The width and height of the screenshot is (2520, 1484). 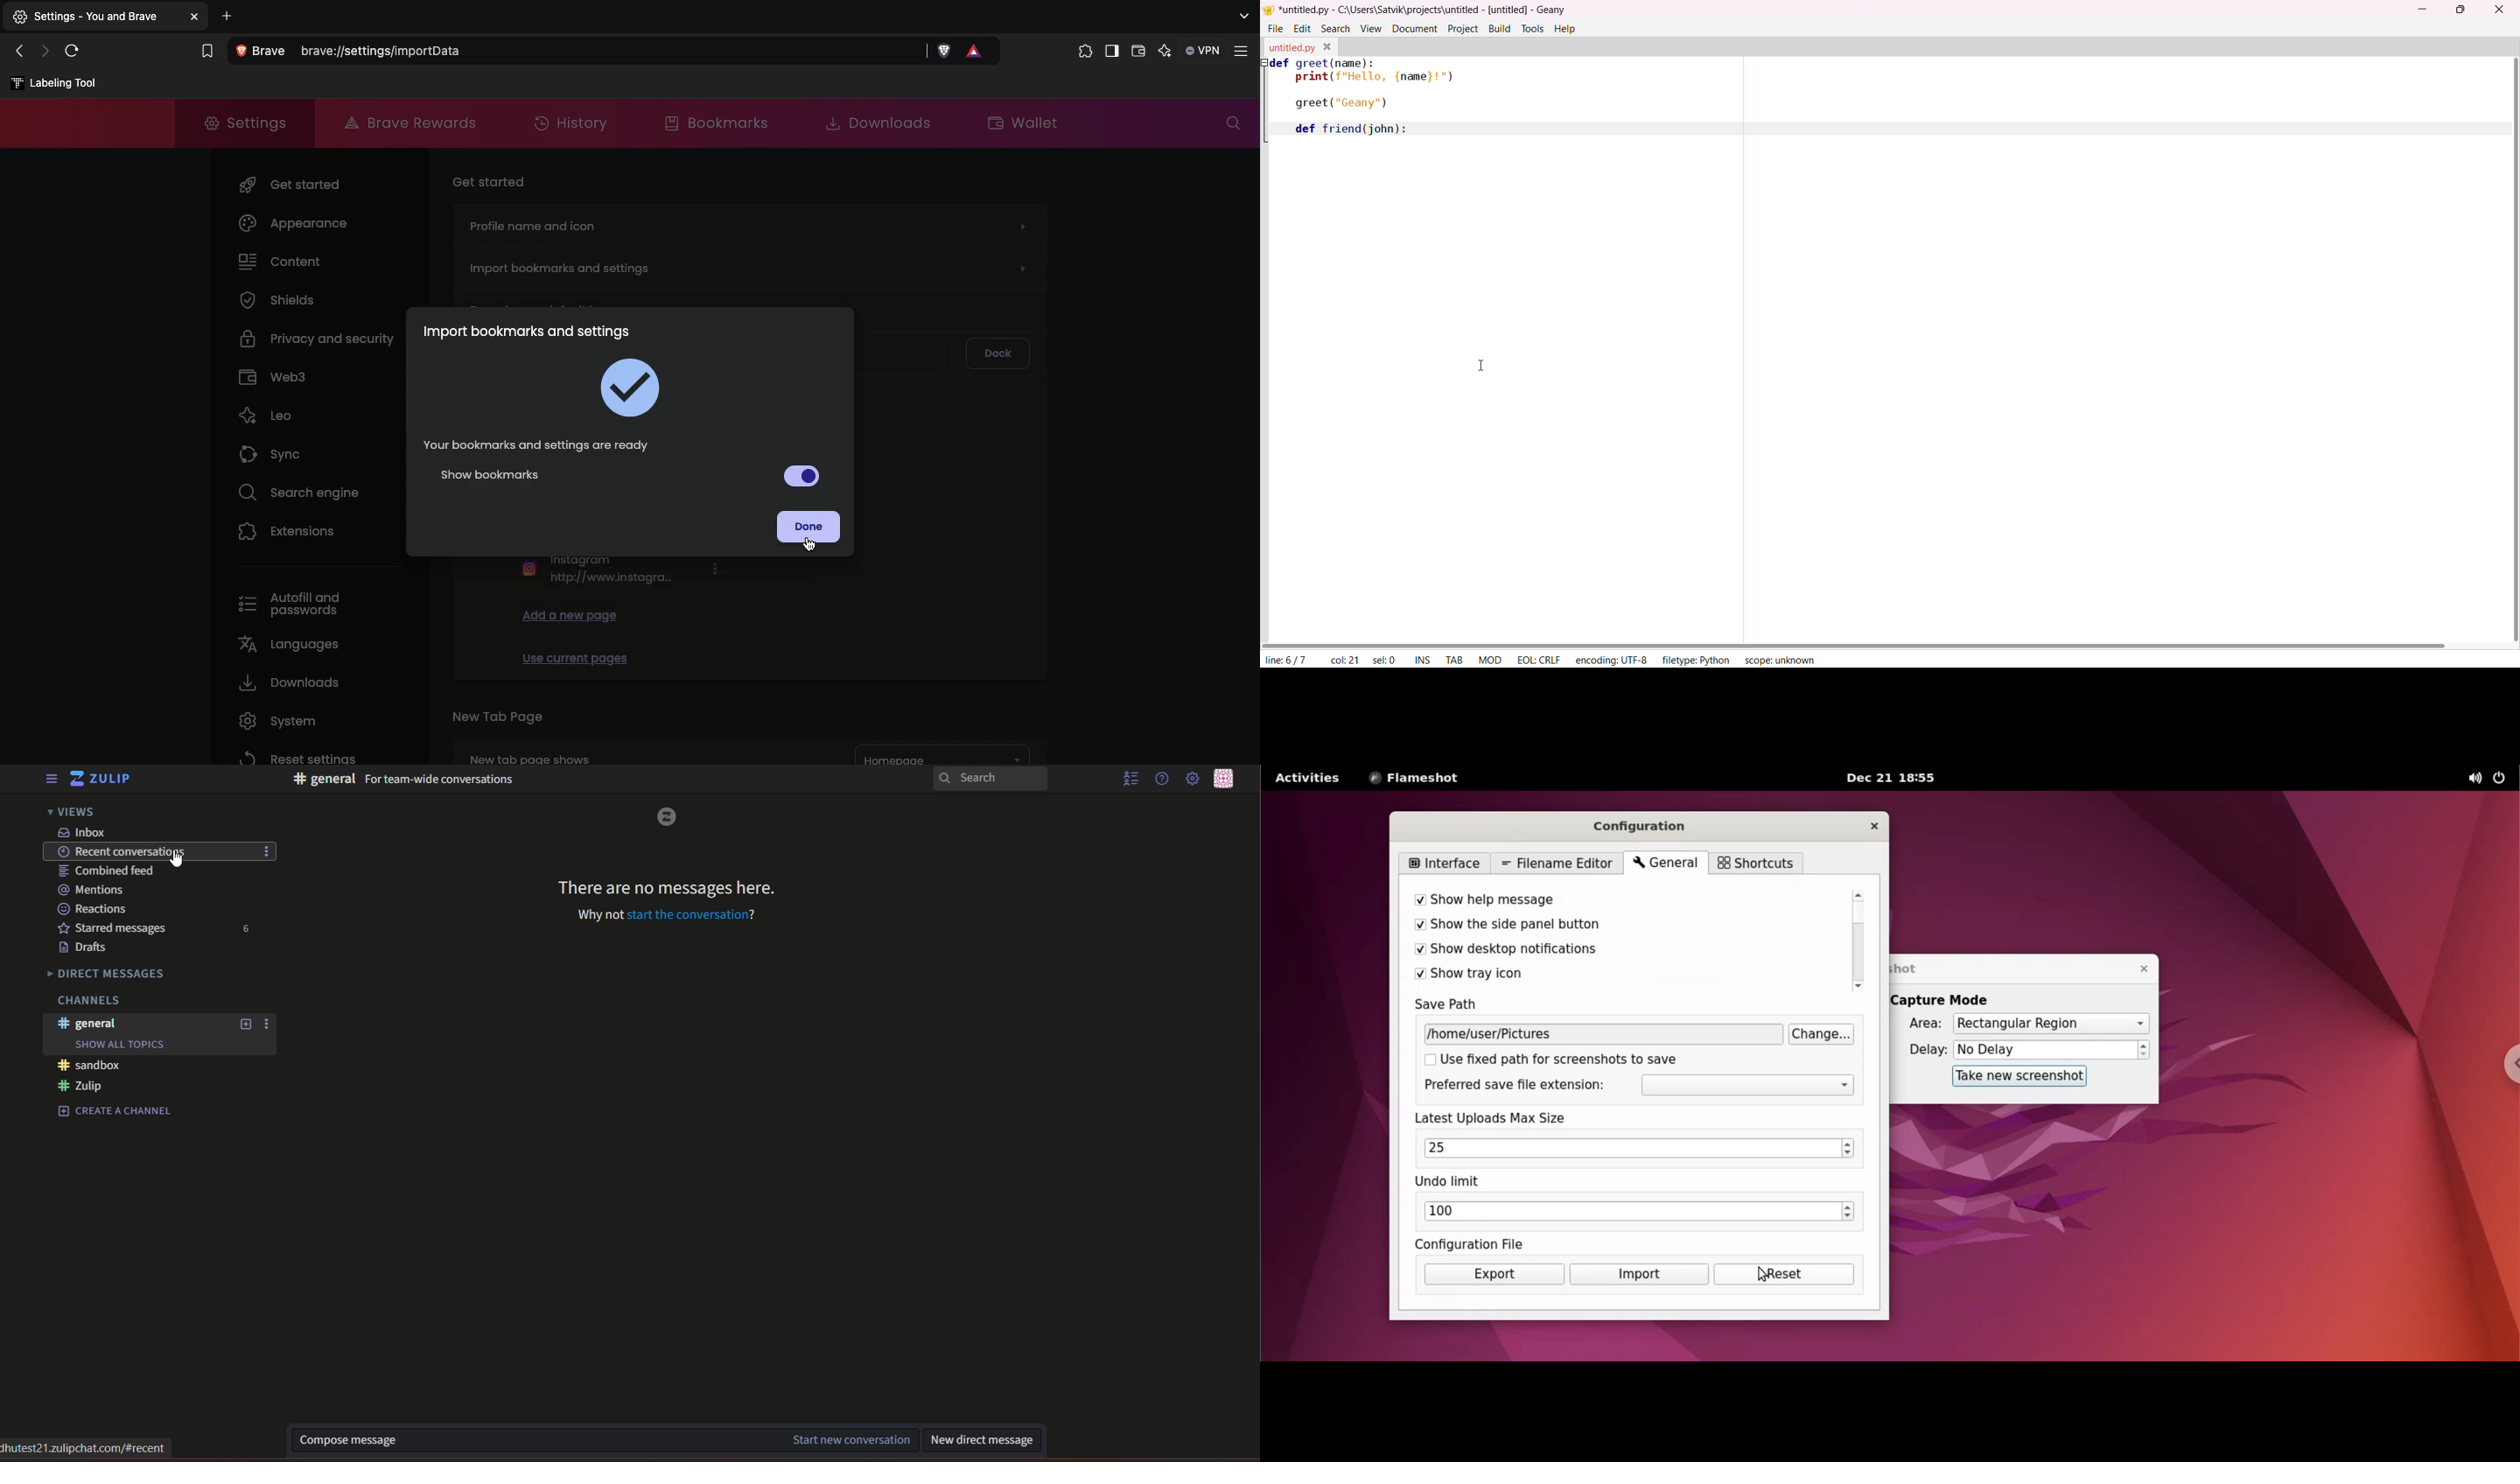 What do you see at coordinates (178, 862) in the screenshot?
I see `Cursor` at bounding box center [178, 862].